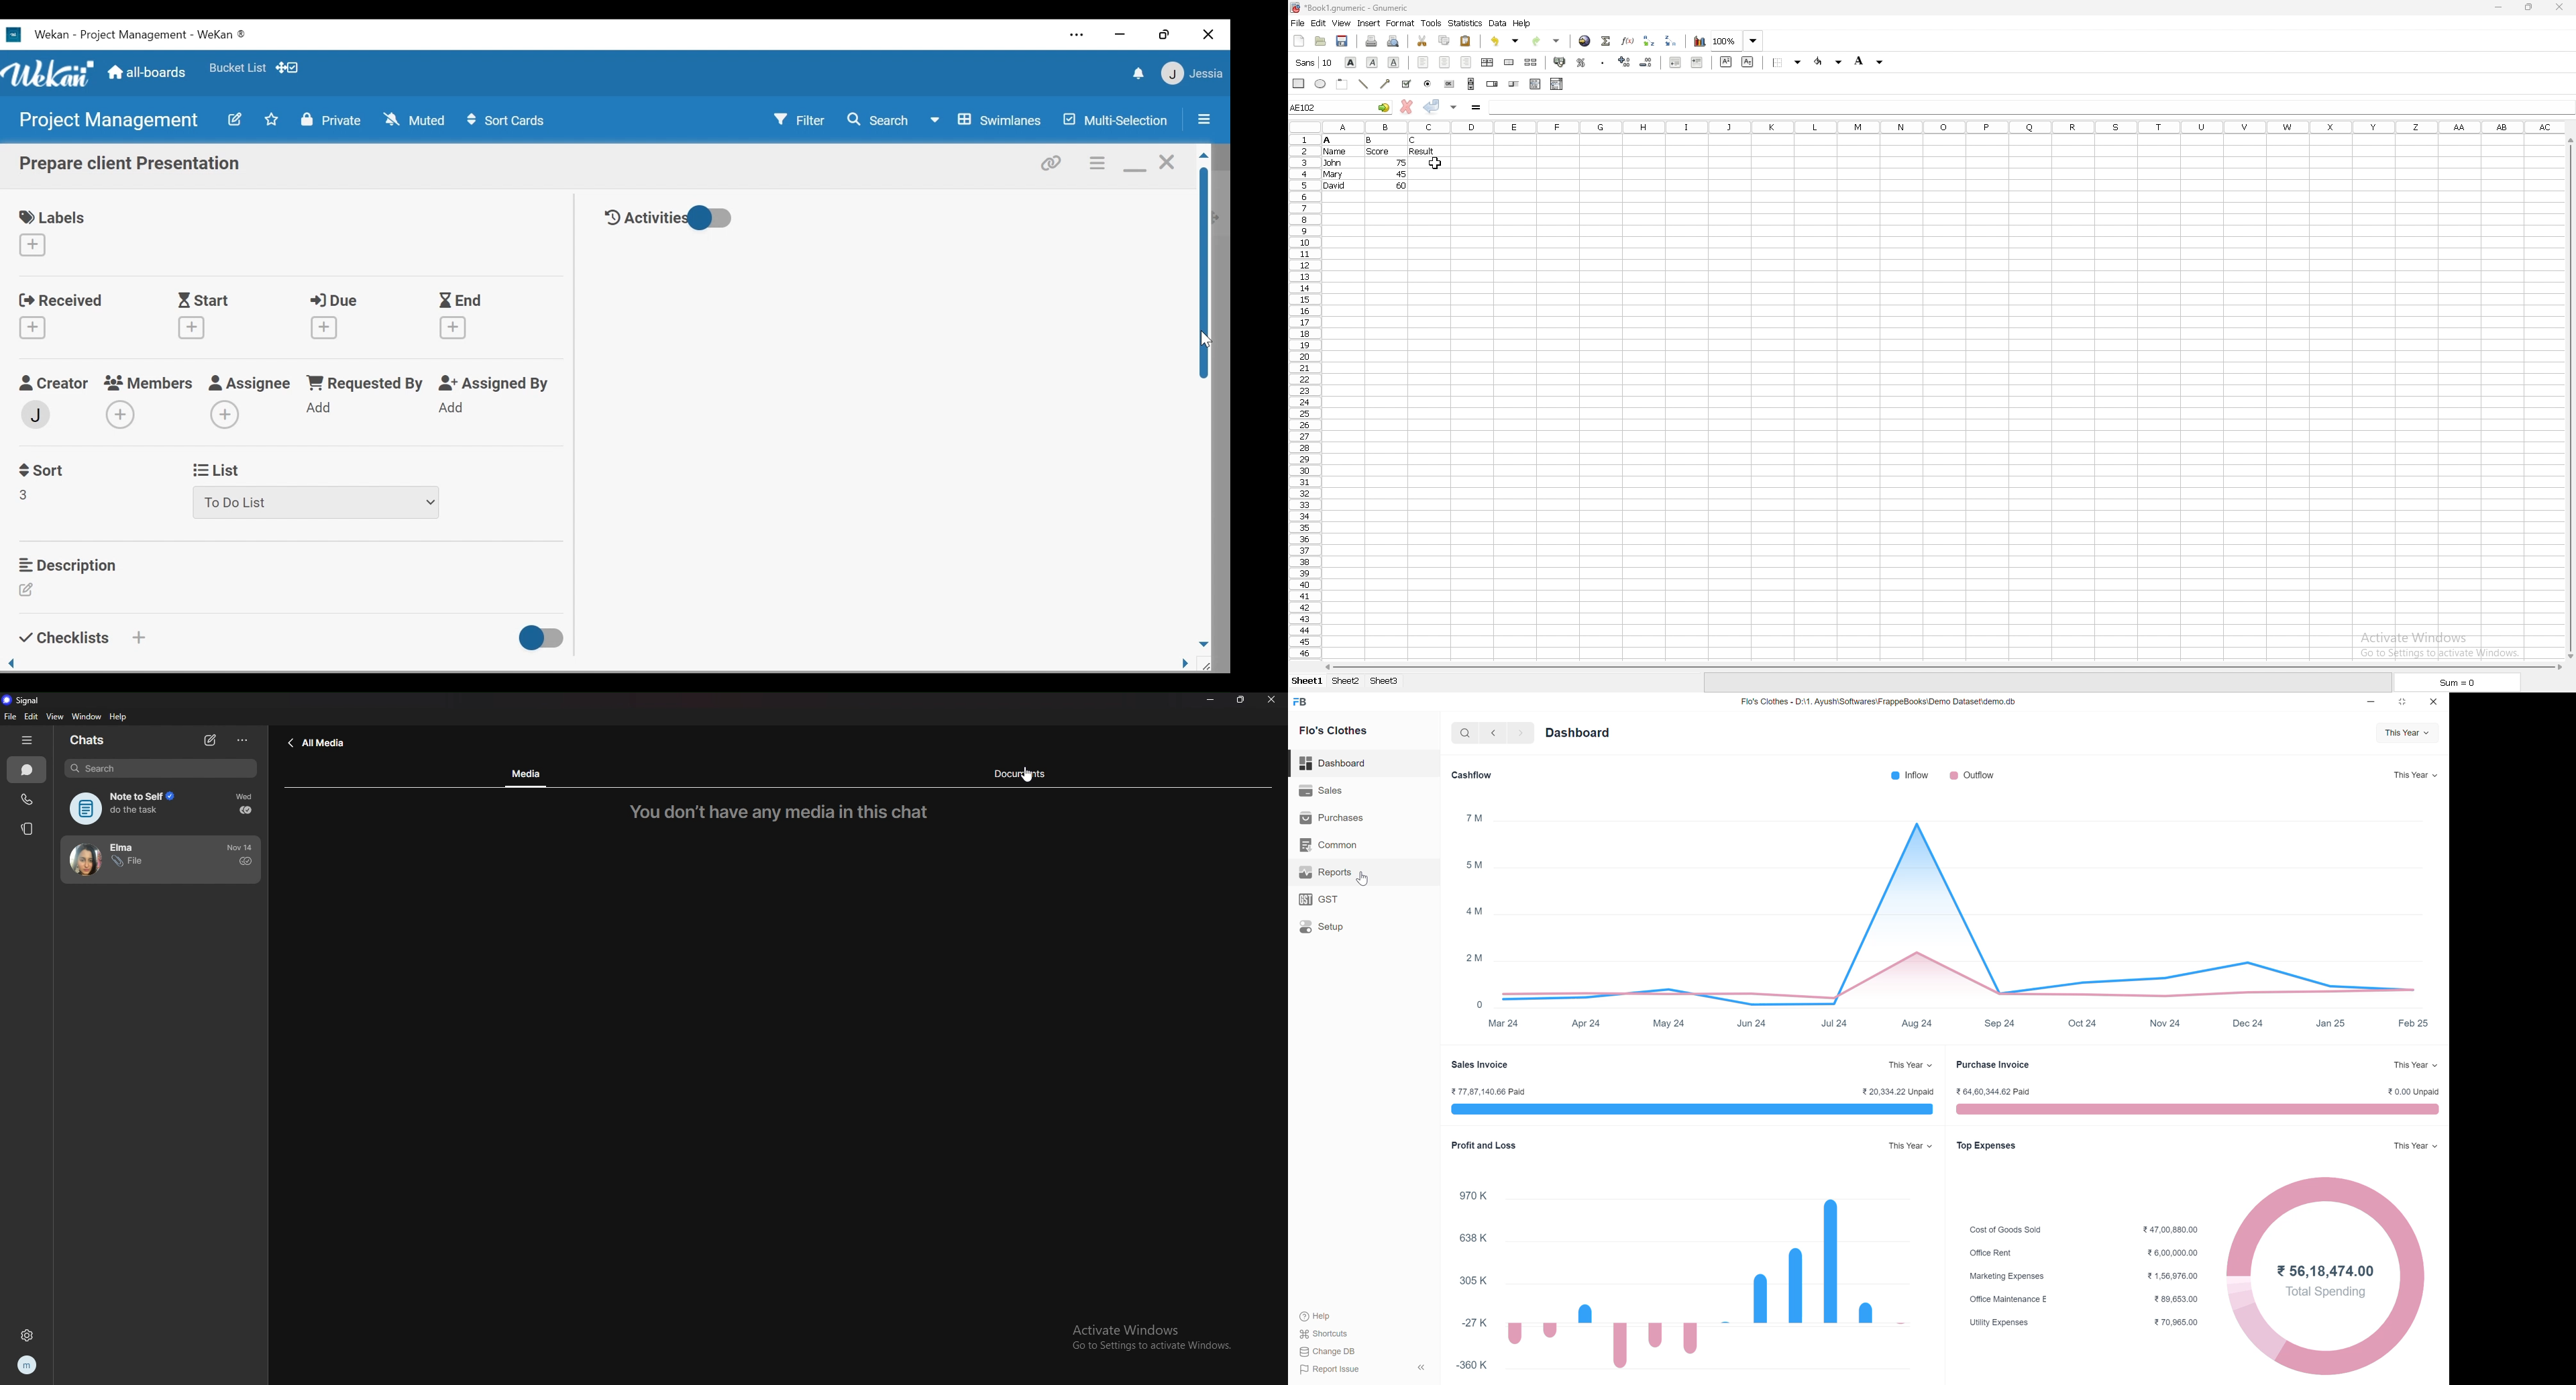  I want to click on close, so click(2435, 702).